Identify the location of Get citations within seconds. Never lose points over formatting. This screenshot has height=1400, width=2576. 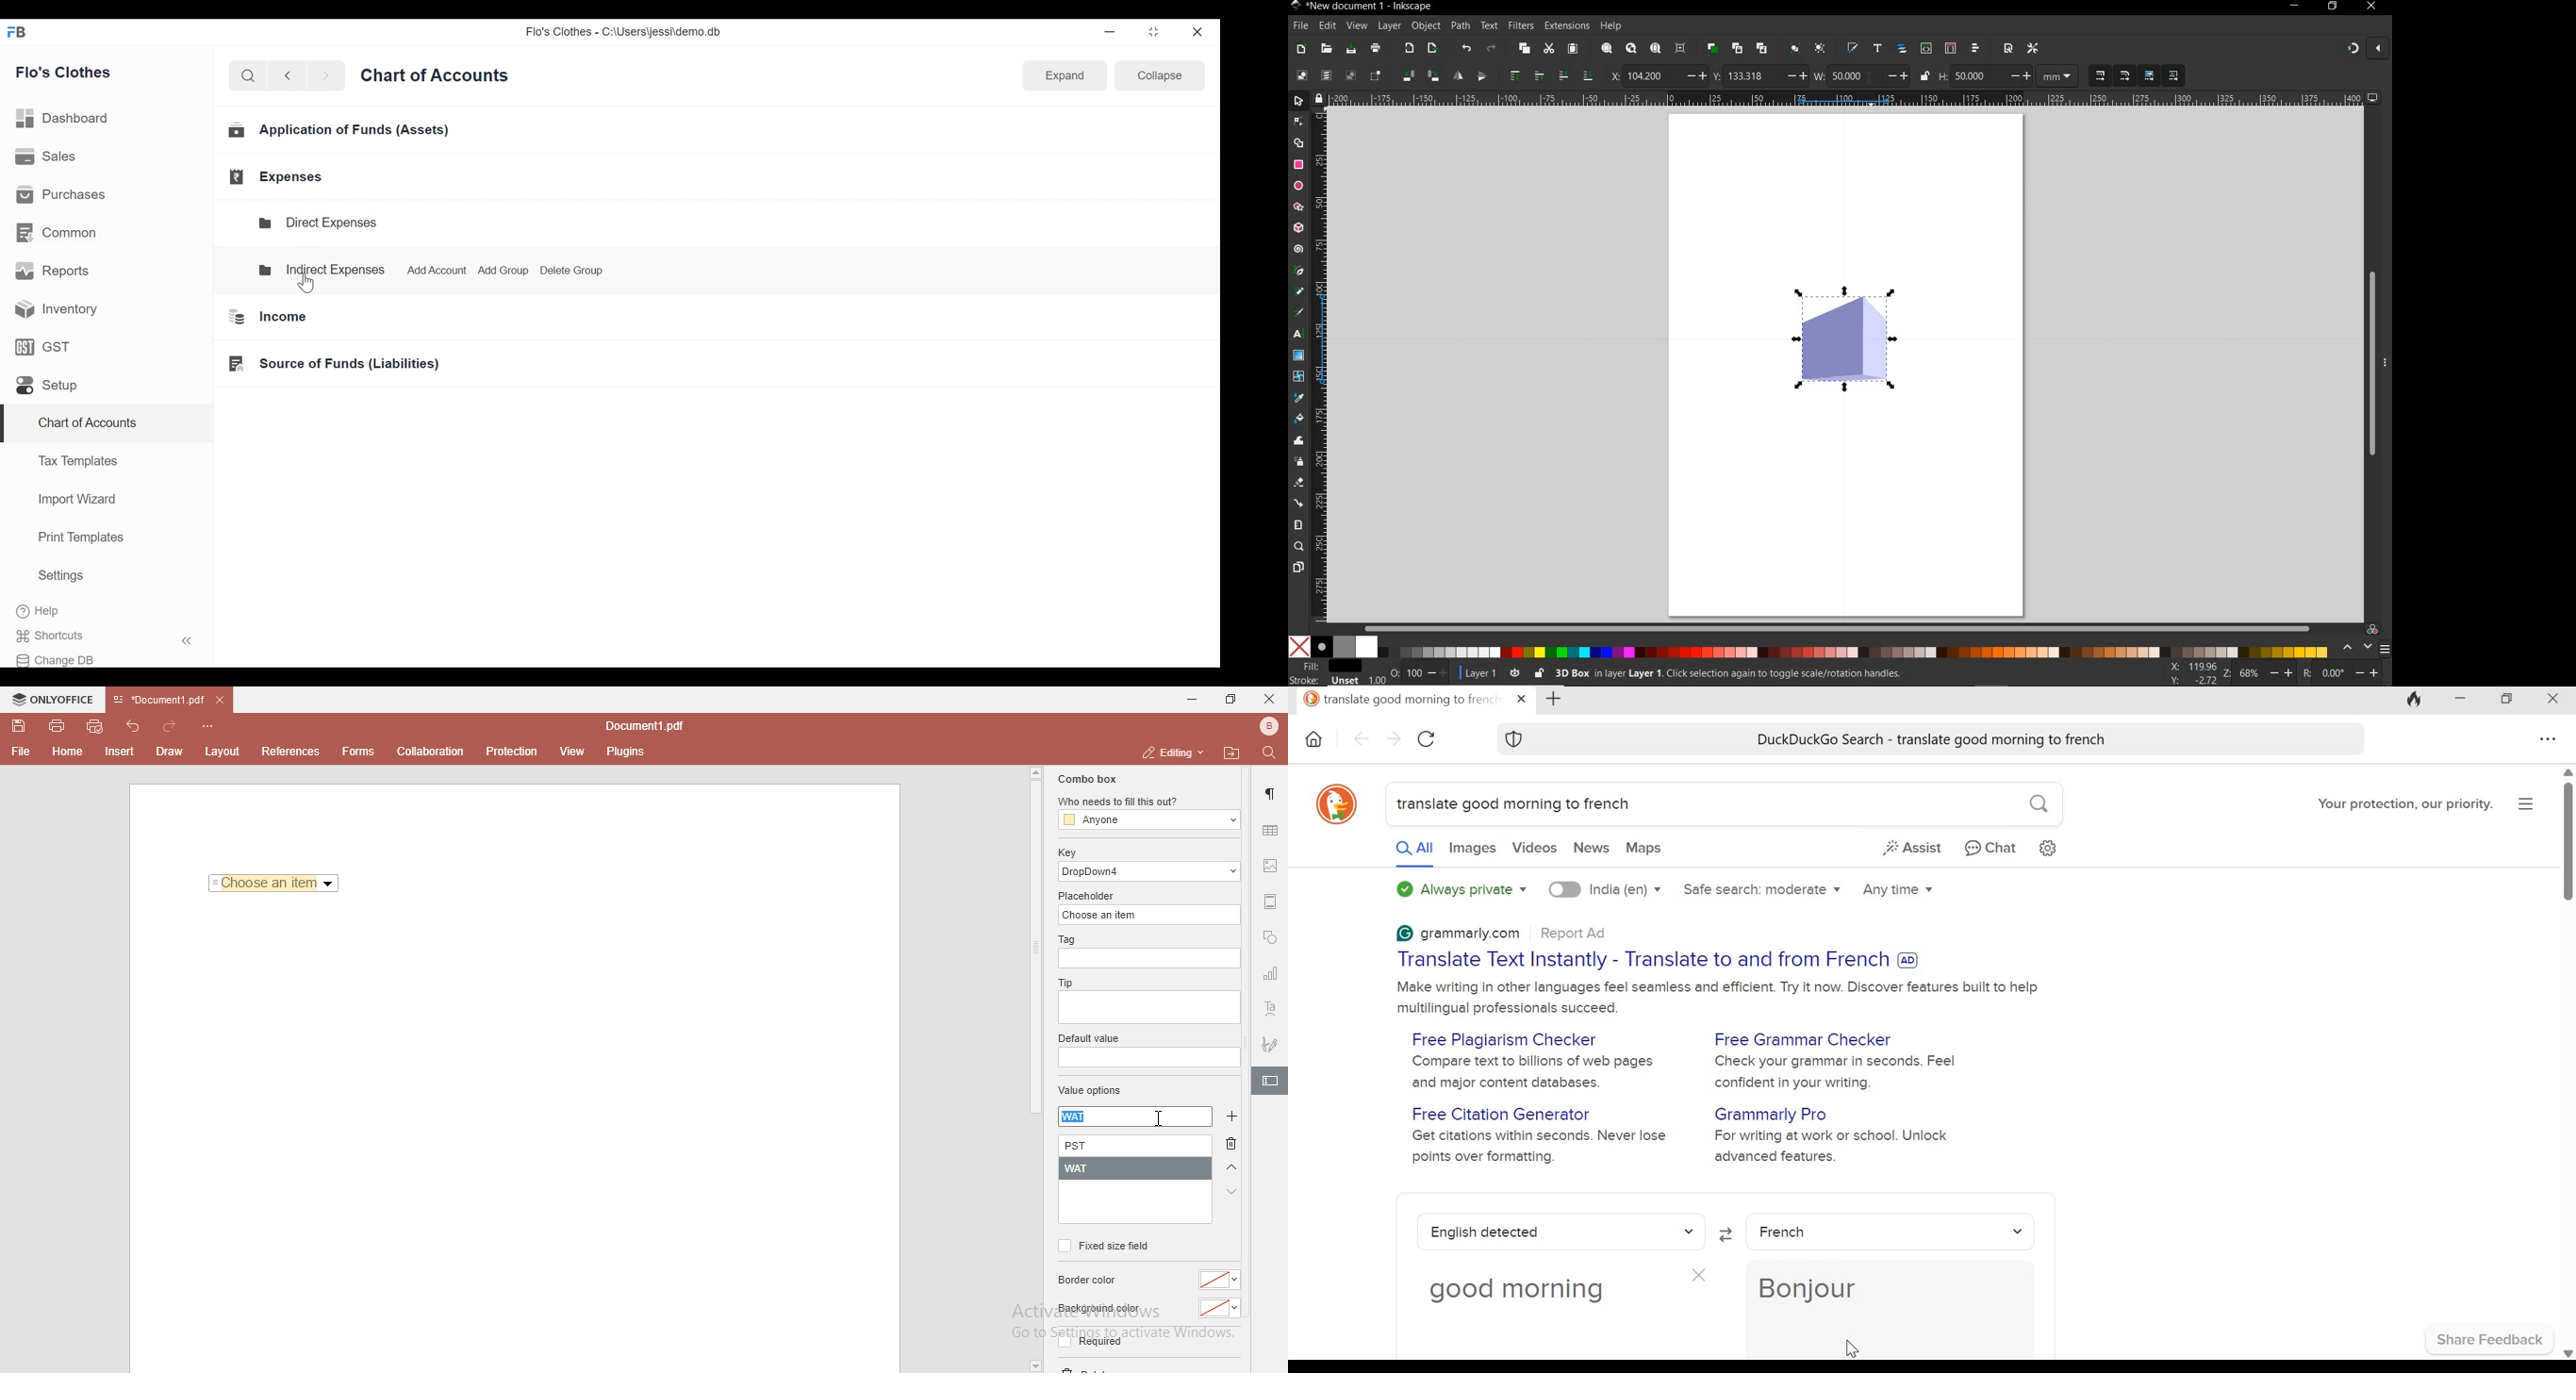
(1545, 1147).